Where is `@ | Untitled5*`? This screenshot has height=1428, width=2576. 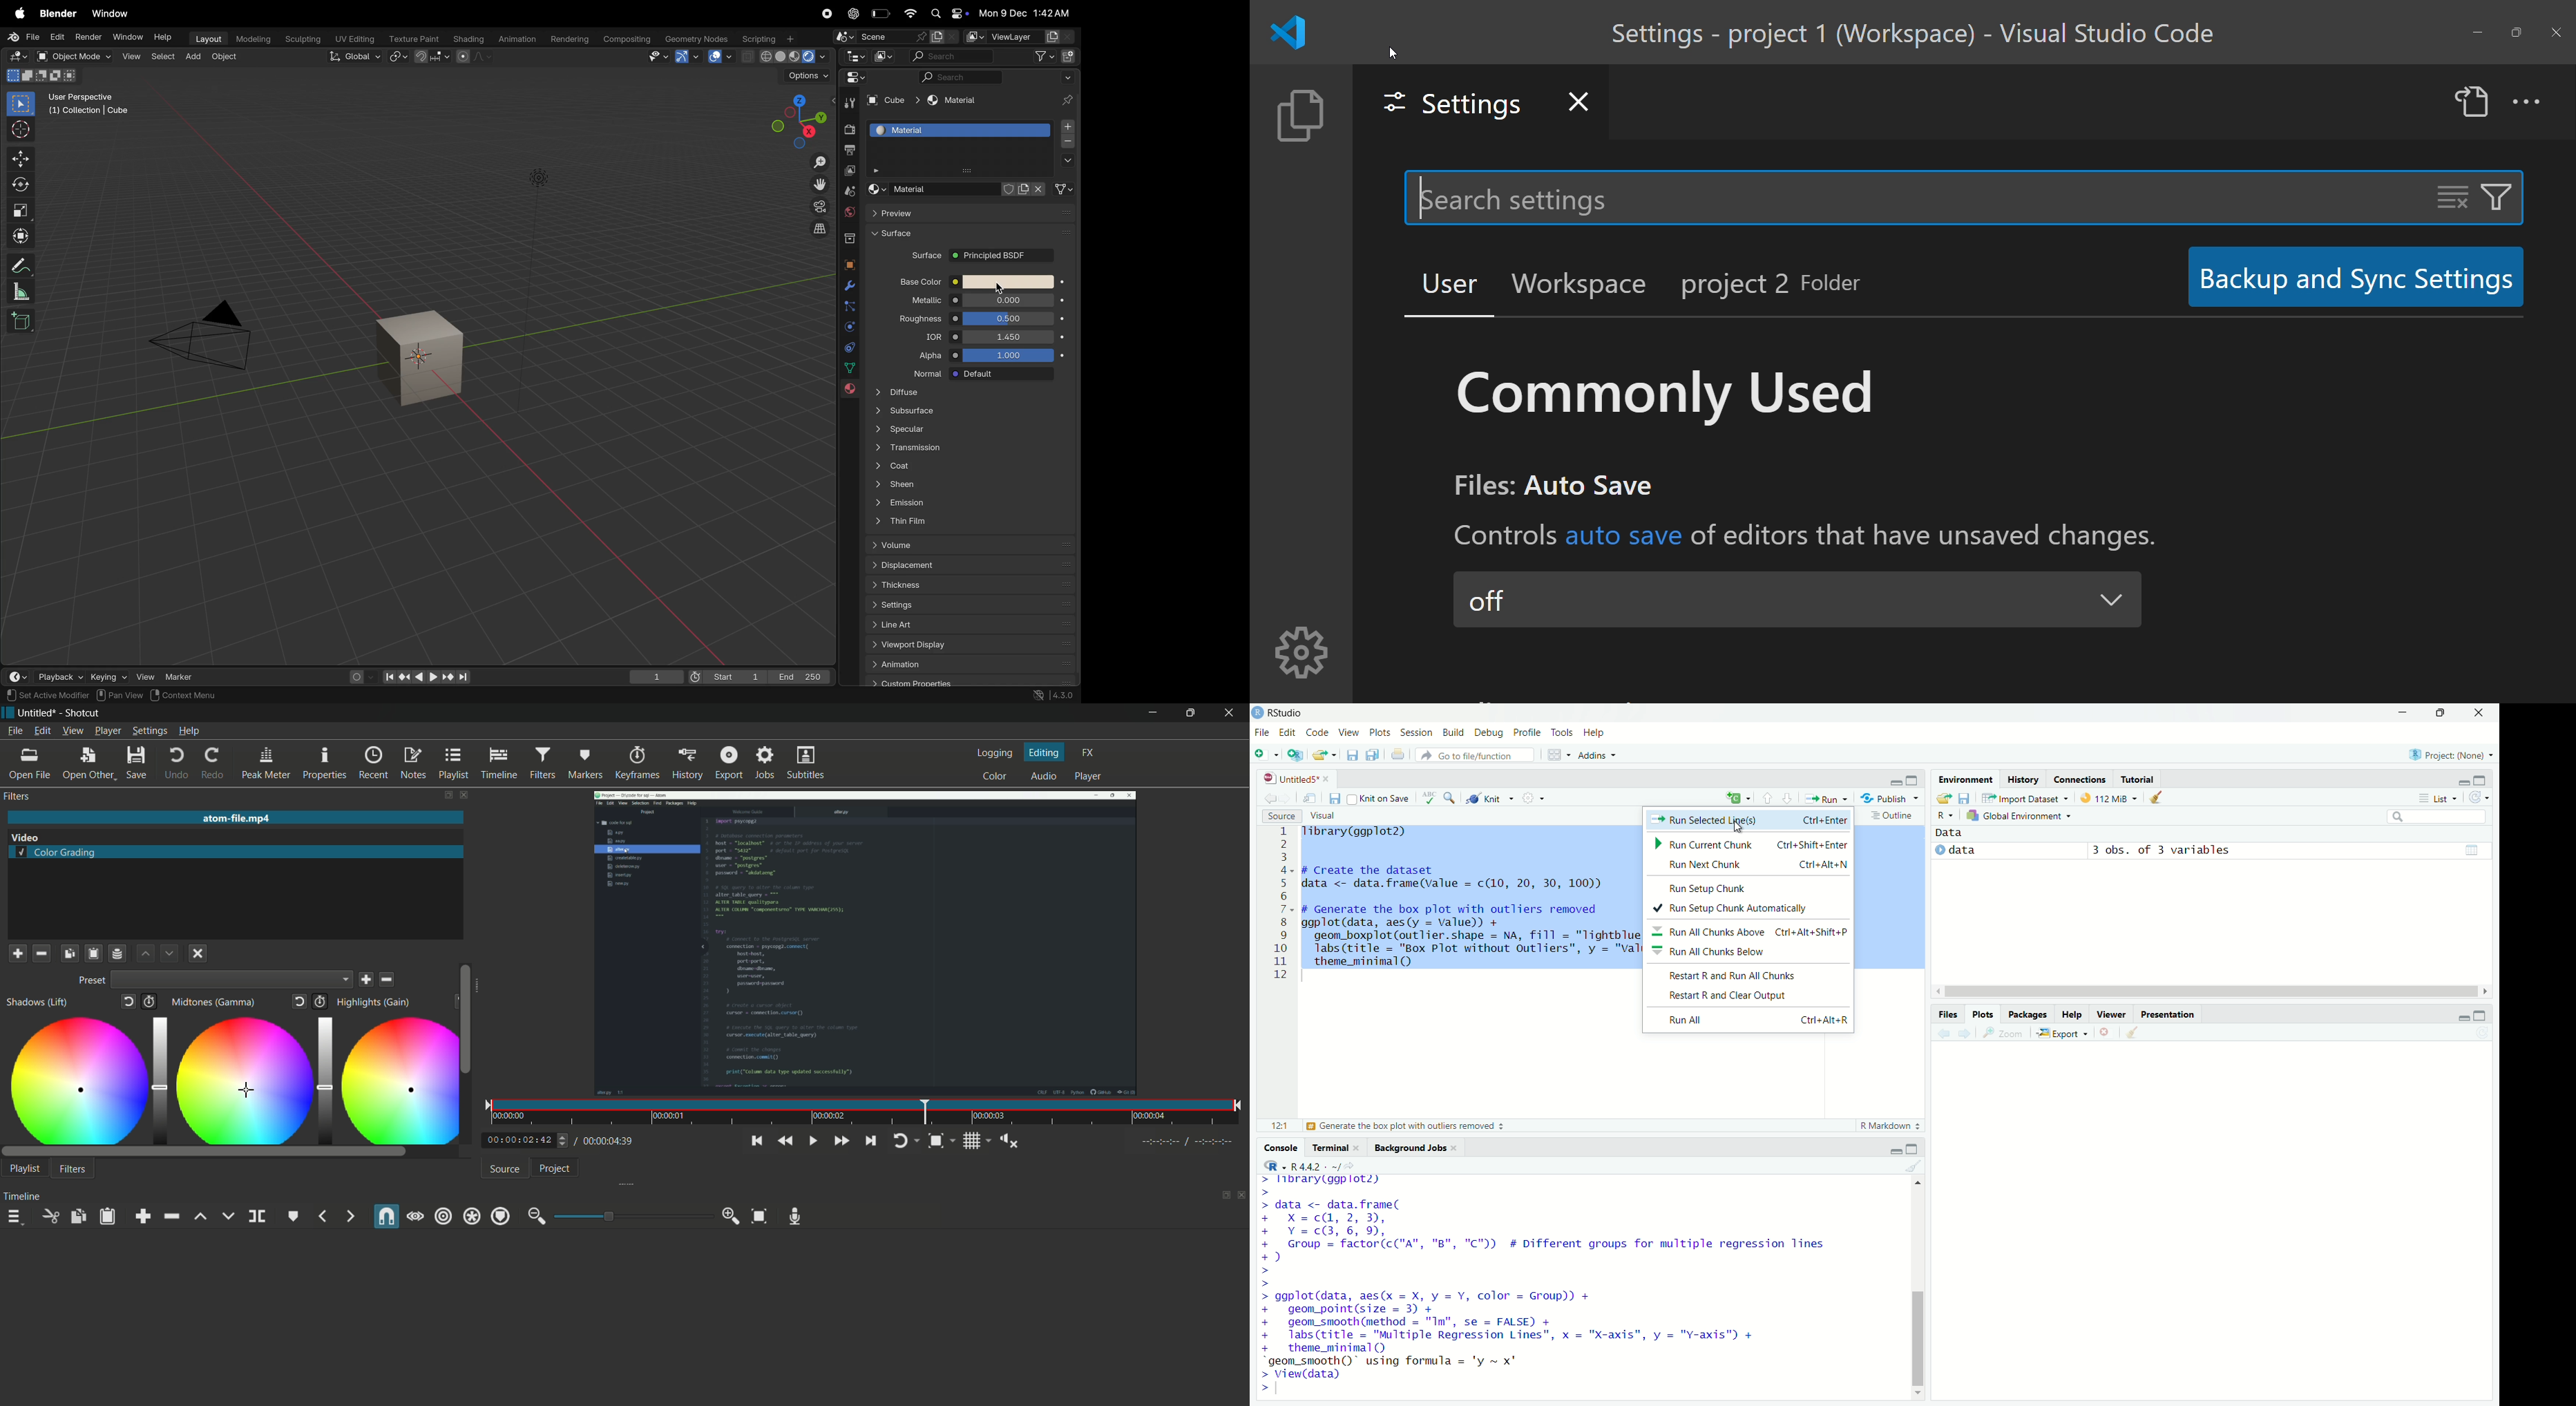
@ | Untitled5* is located at coordinates (1294, 780).